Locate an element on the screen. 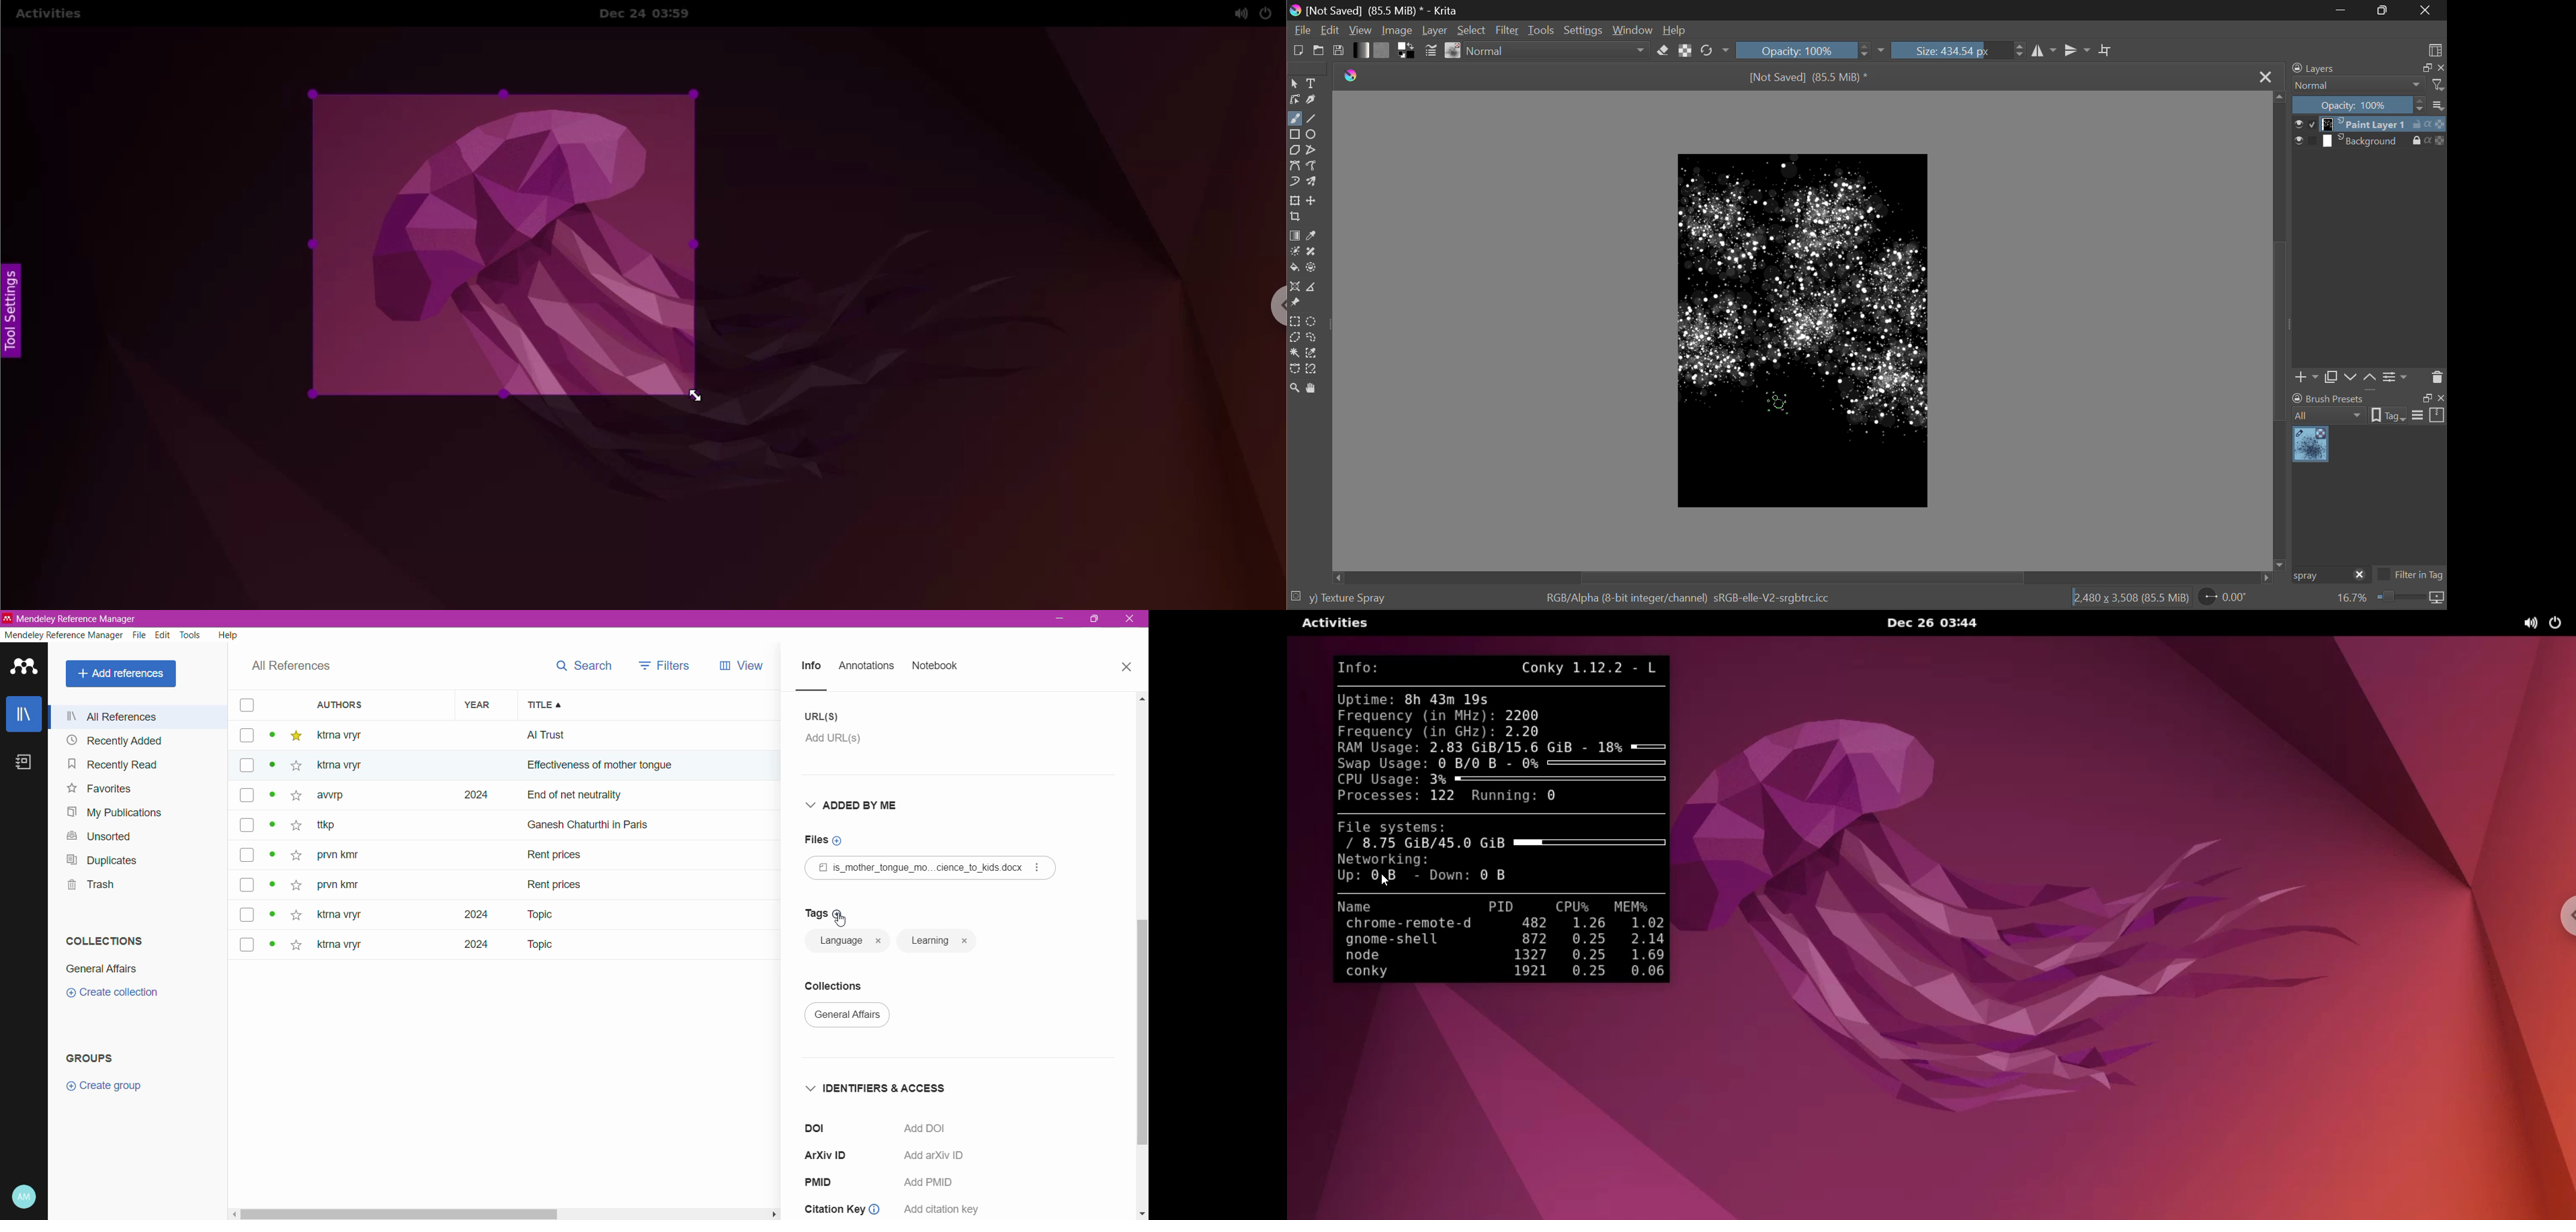  Measurements is located at coordinates (1310, 287).